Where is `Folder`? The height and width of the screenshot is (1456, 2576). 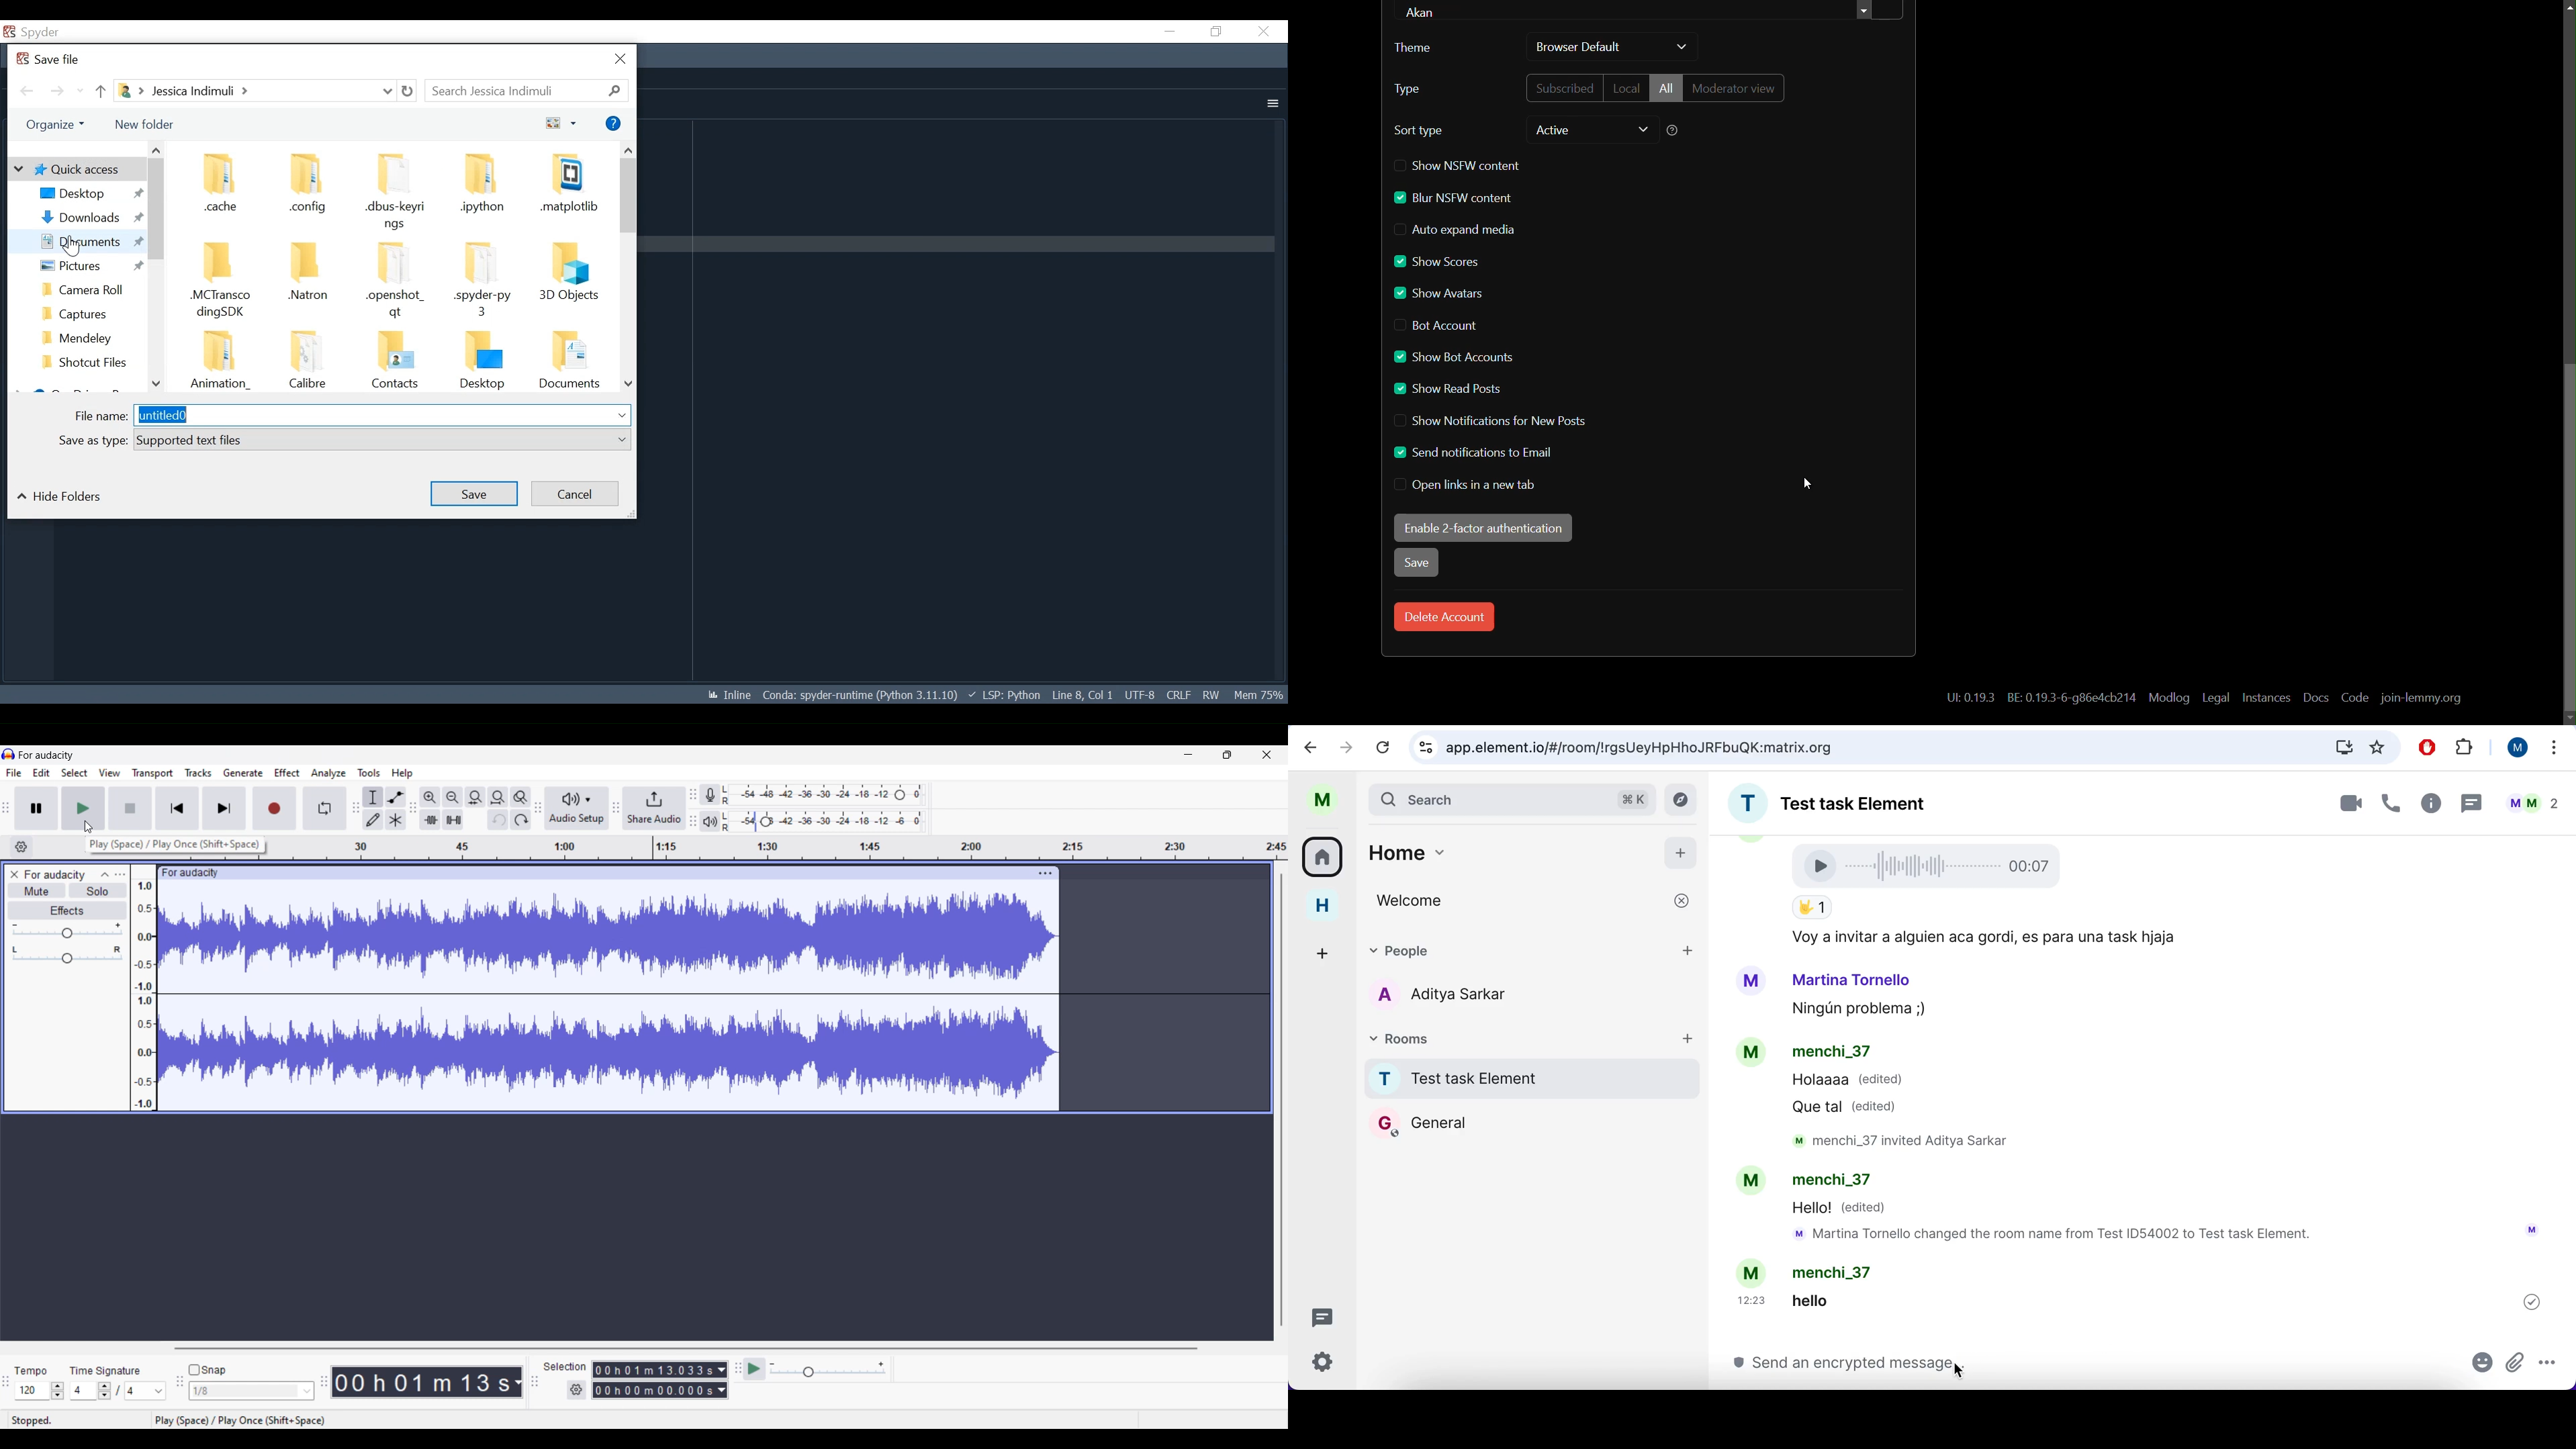 Folder is located at coordinates (484, 361).